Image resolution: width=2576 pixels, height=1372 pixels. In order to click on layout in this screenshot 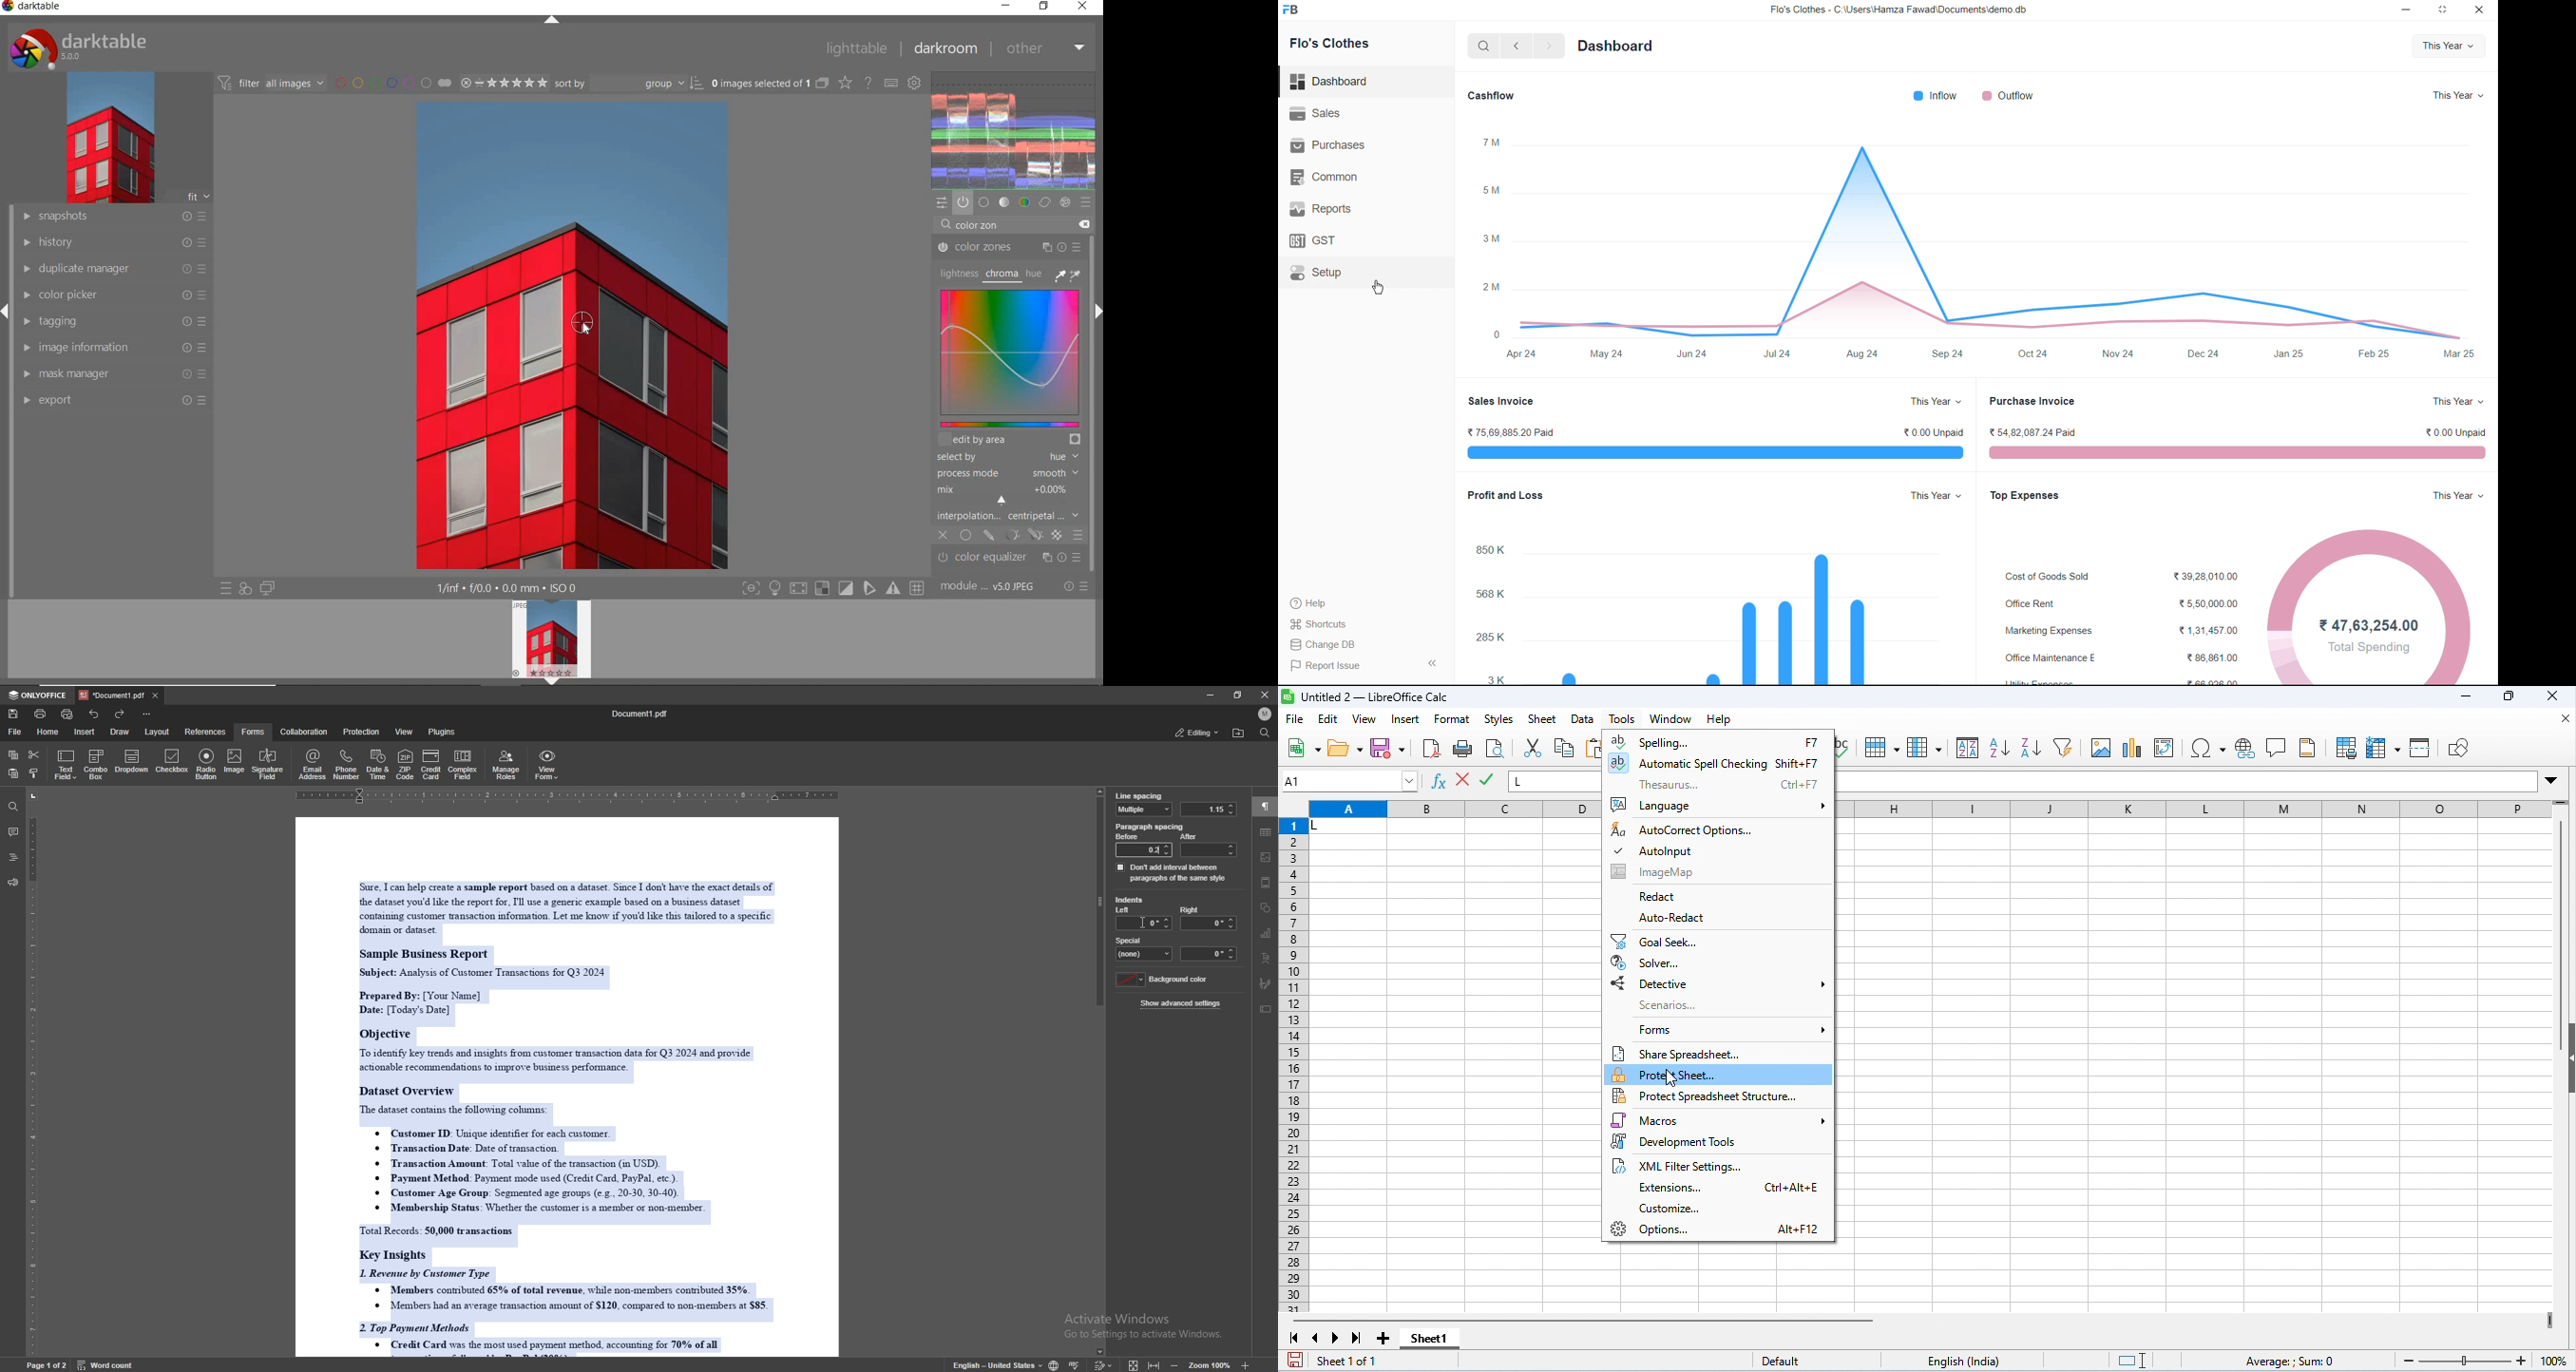, I will do `click(157, 732)`.